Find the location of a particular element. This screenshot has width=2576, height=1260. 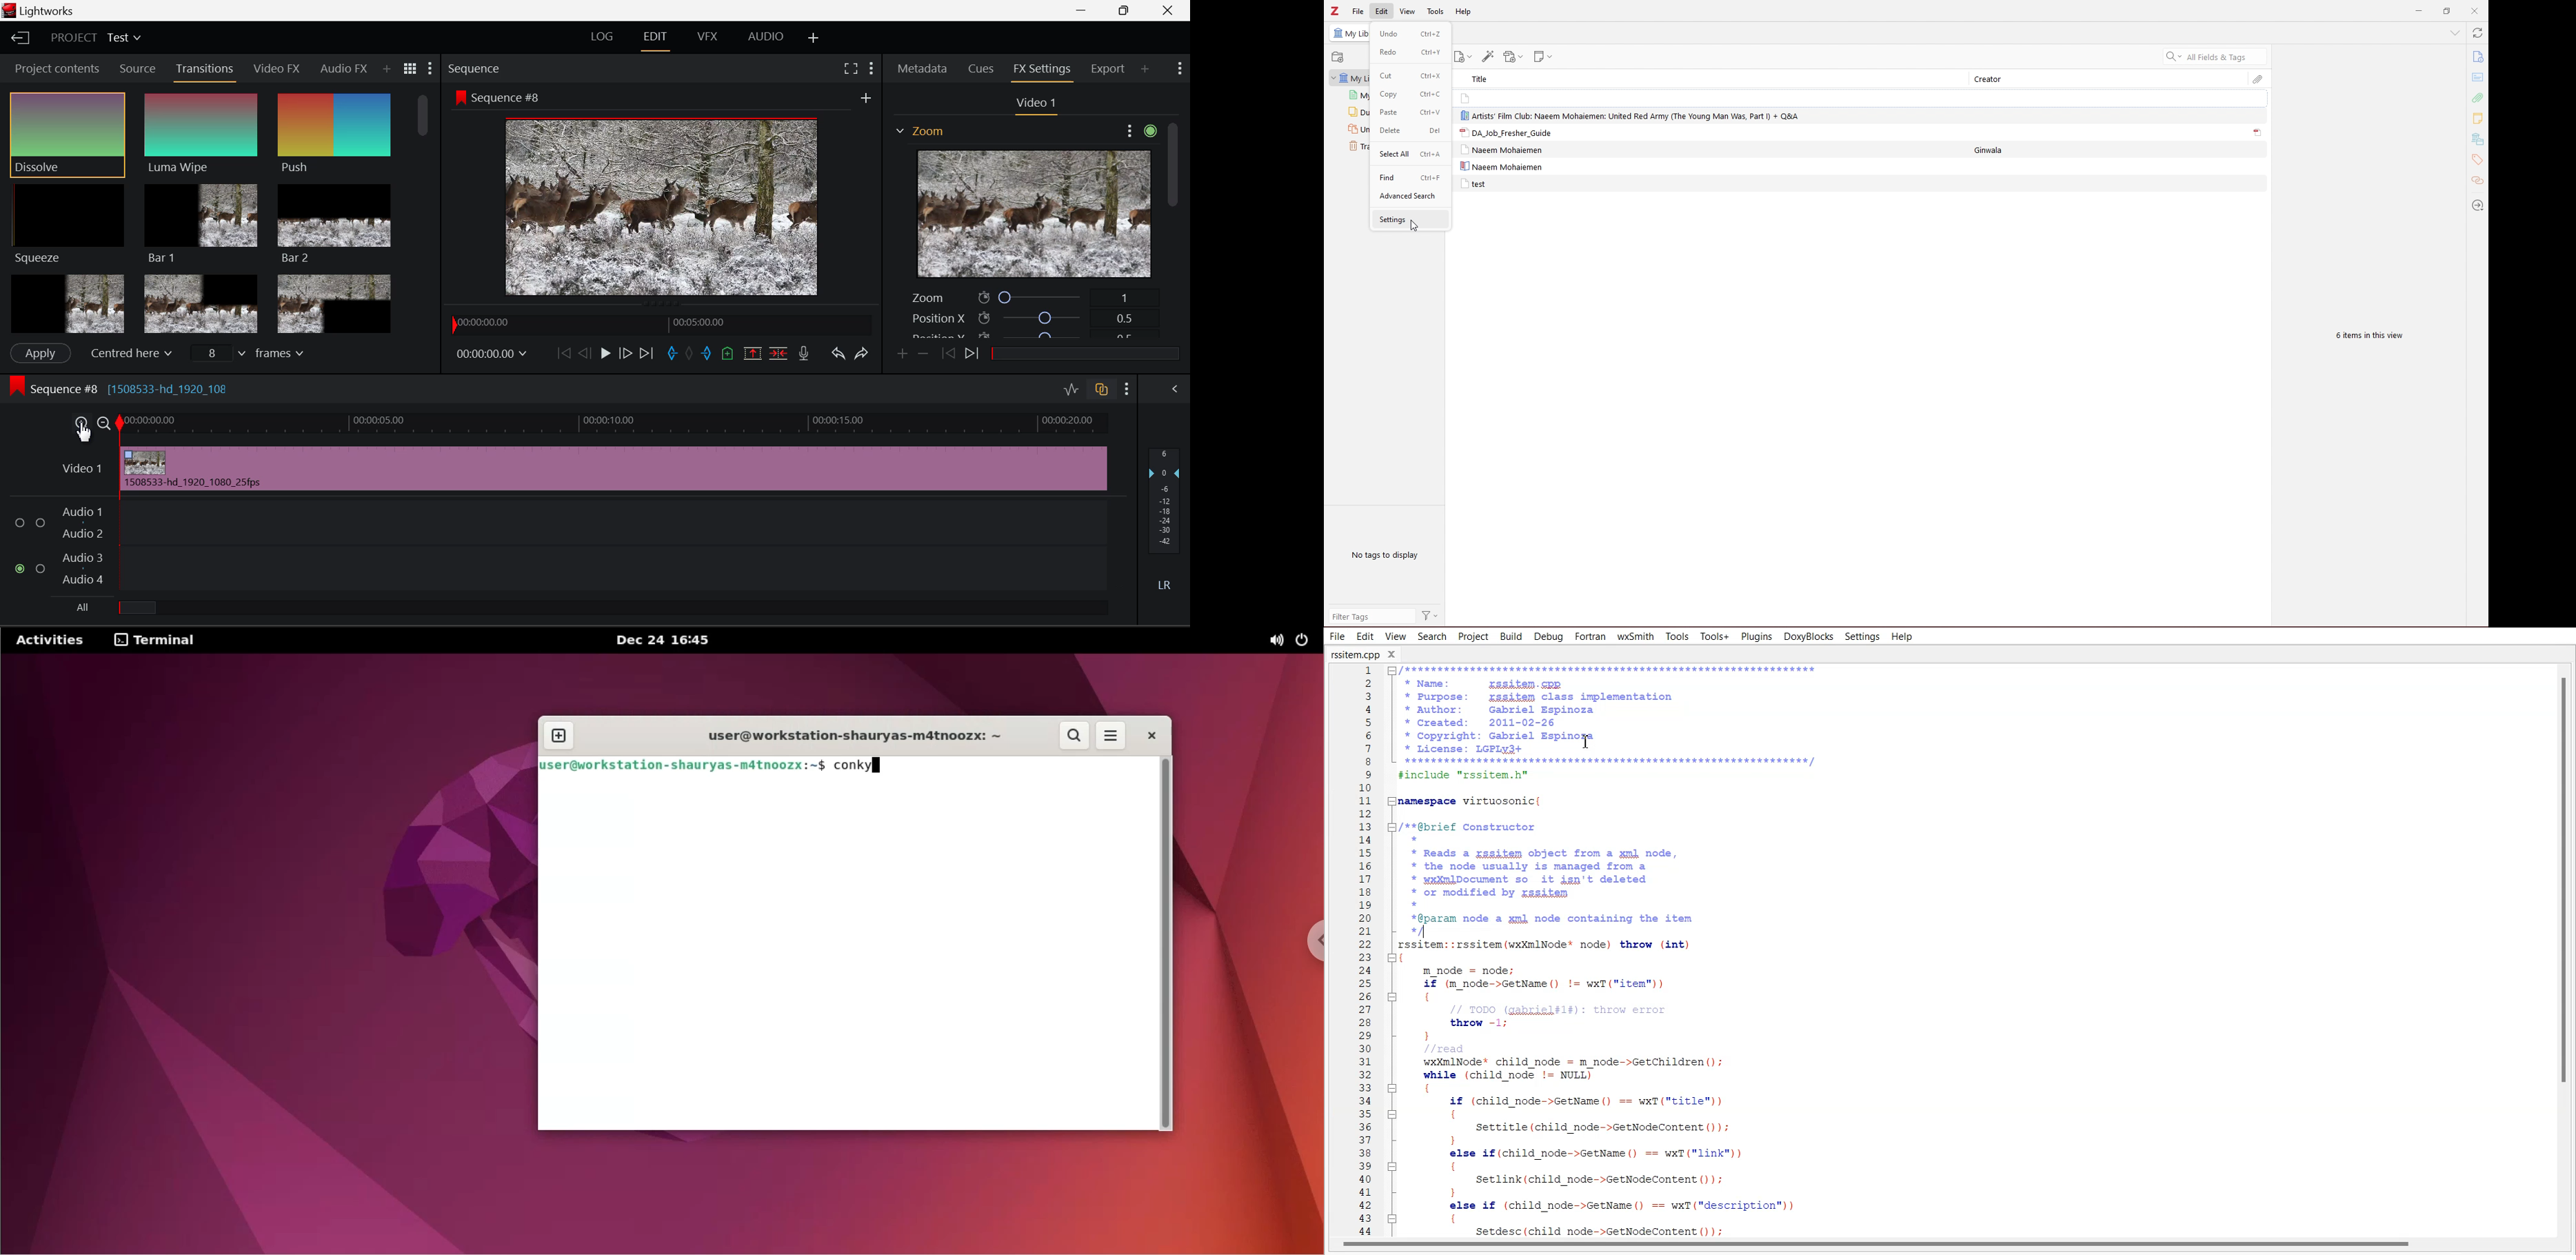

Show Settings is located at coordinates (428, 69).